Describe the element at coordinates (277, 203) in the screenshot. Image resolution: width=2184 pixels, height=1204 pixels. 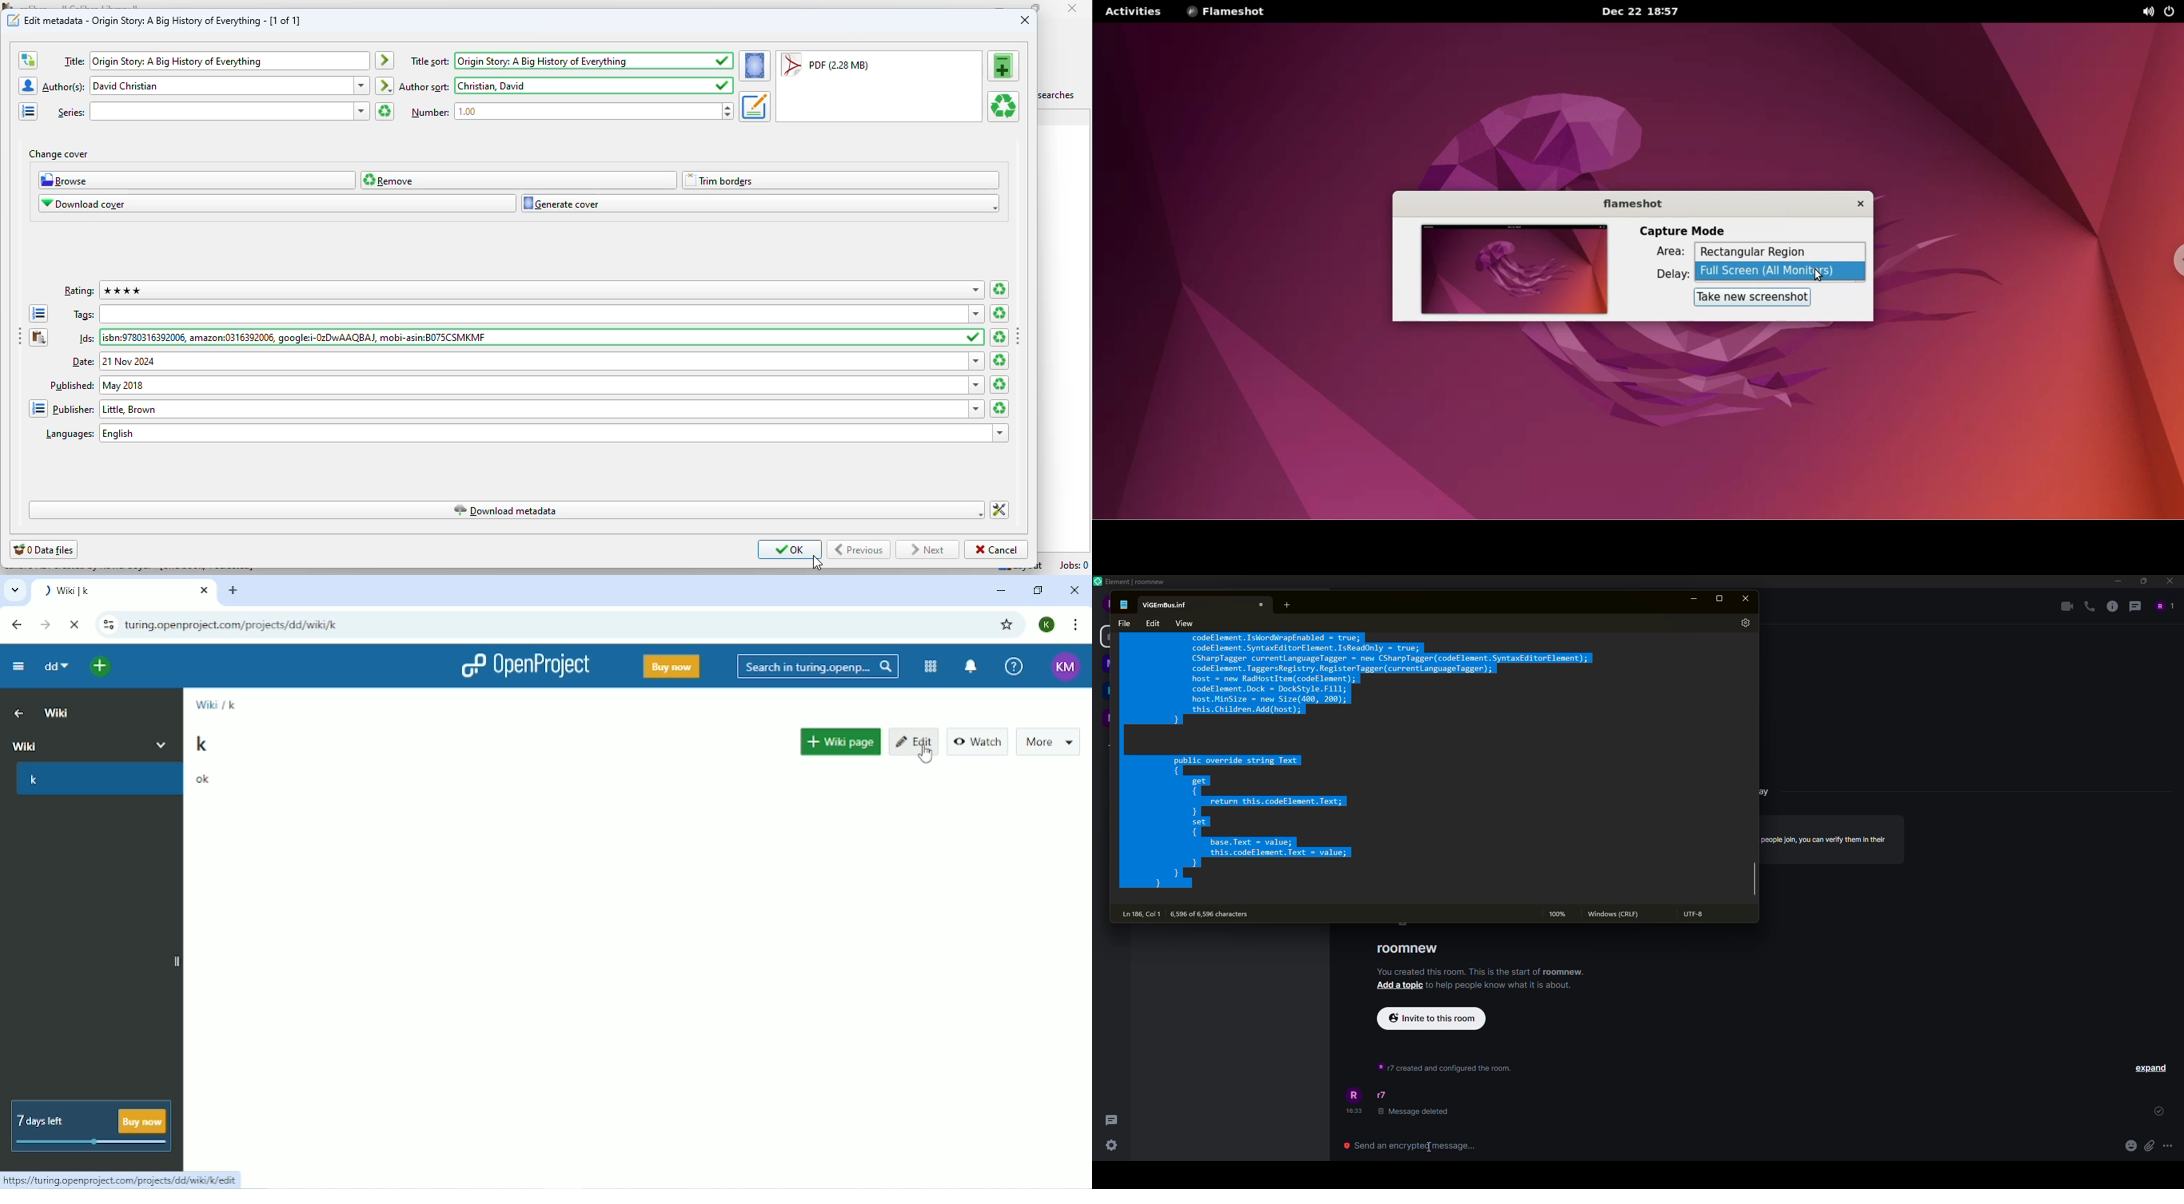
I see `download cover` at that location.